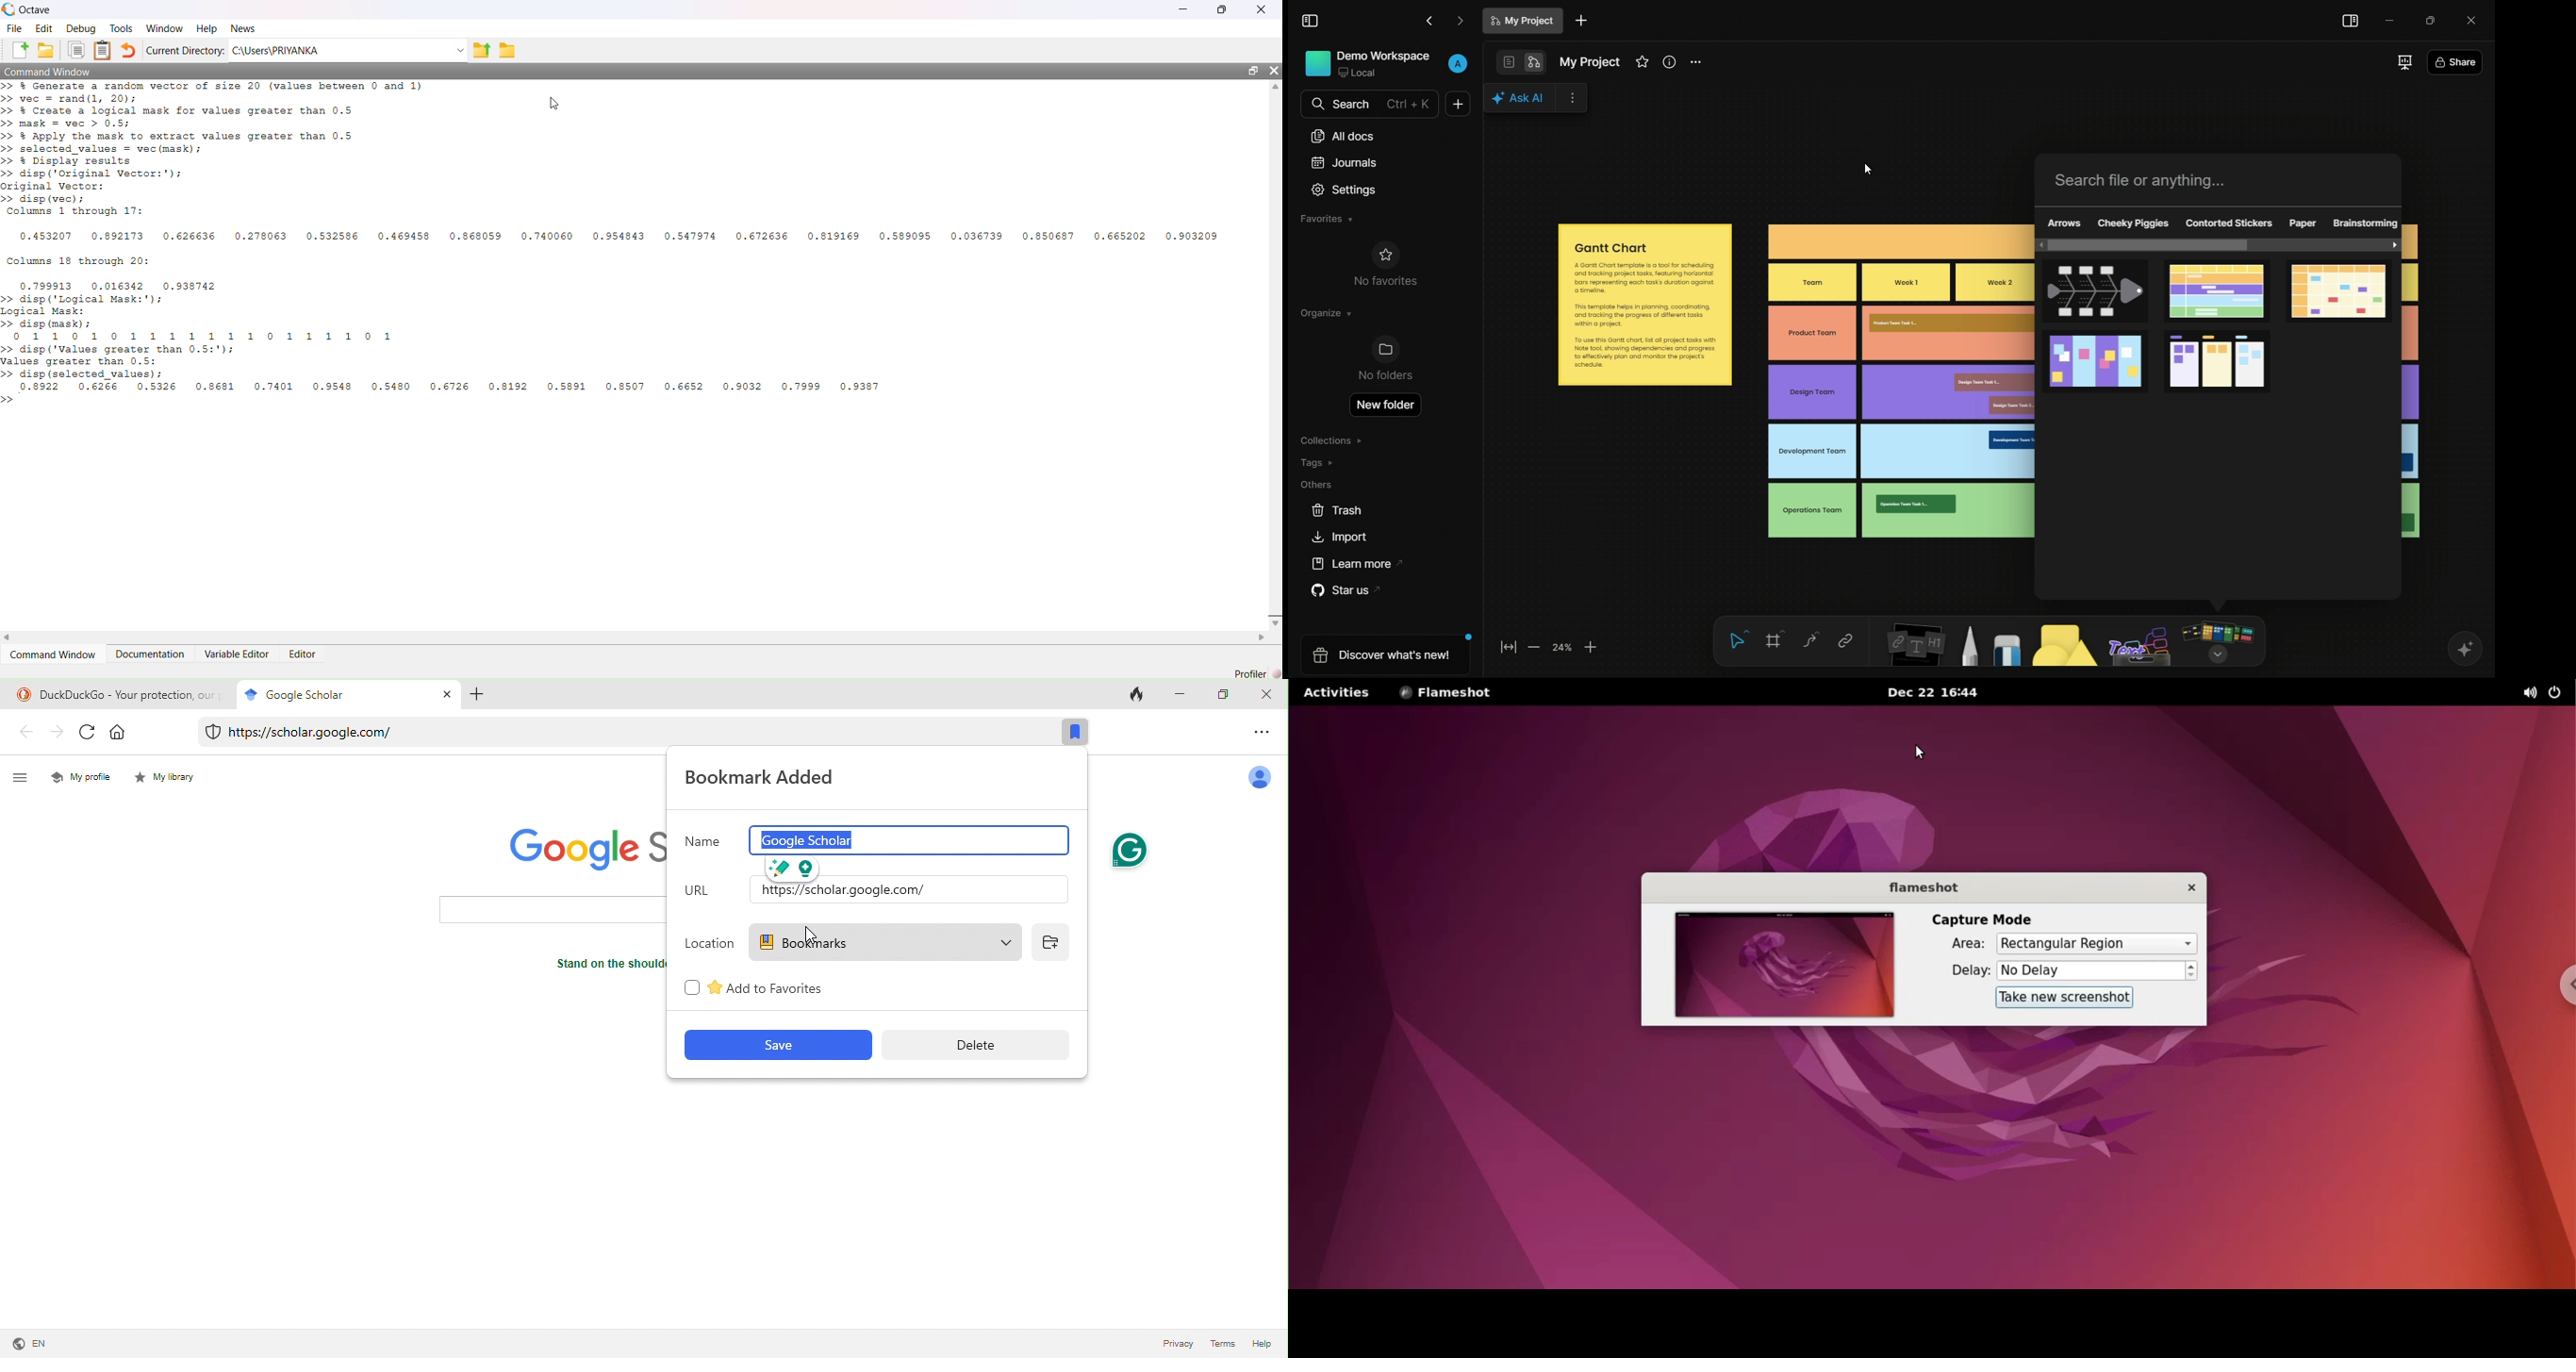  I want to click on edgeless mode, so click(1535, 63).